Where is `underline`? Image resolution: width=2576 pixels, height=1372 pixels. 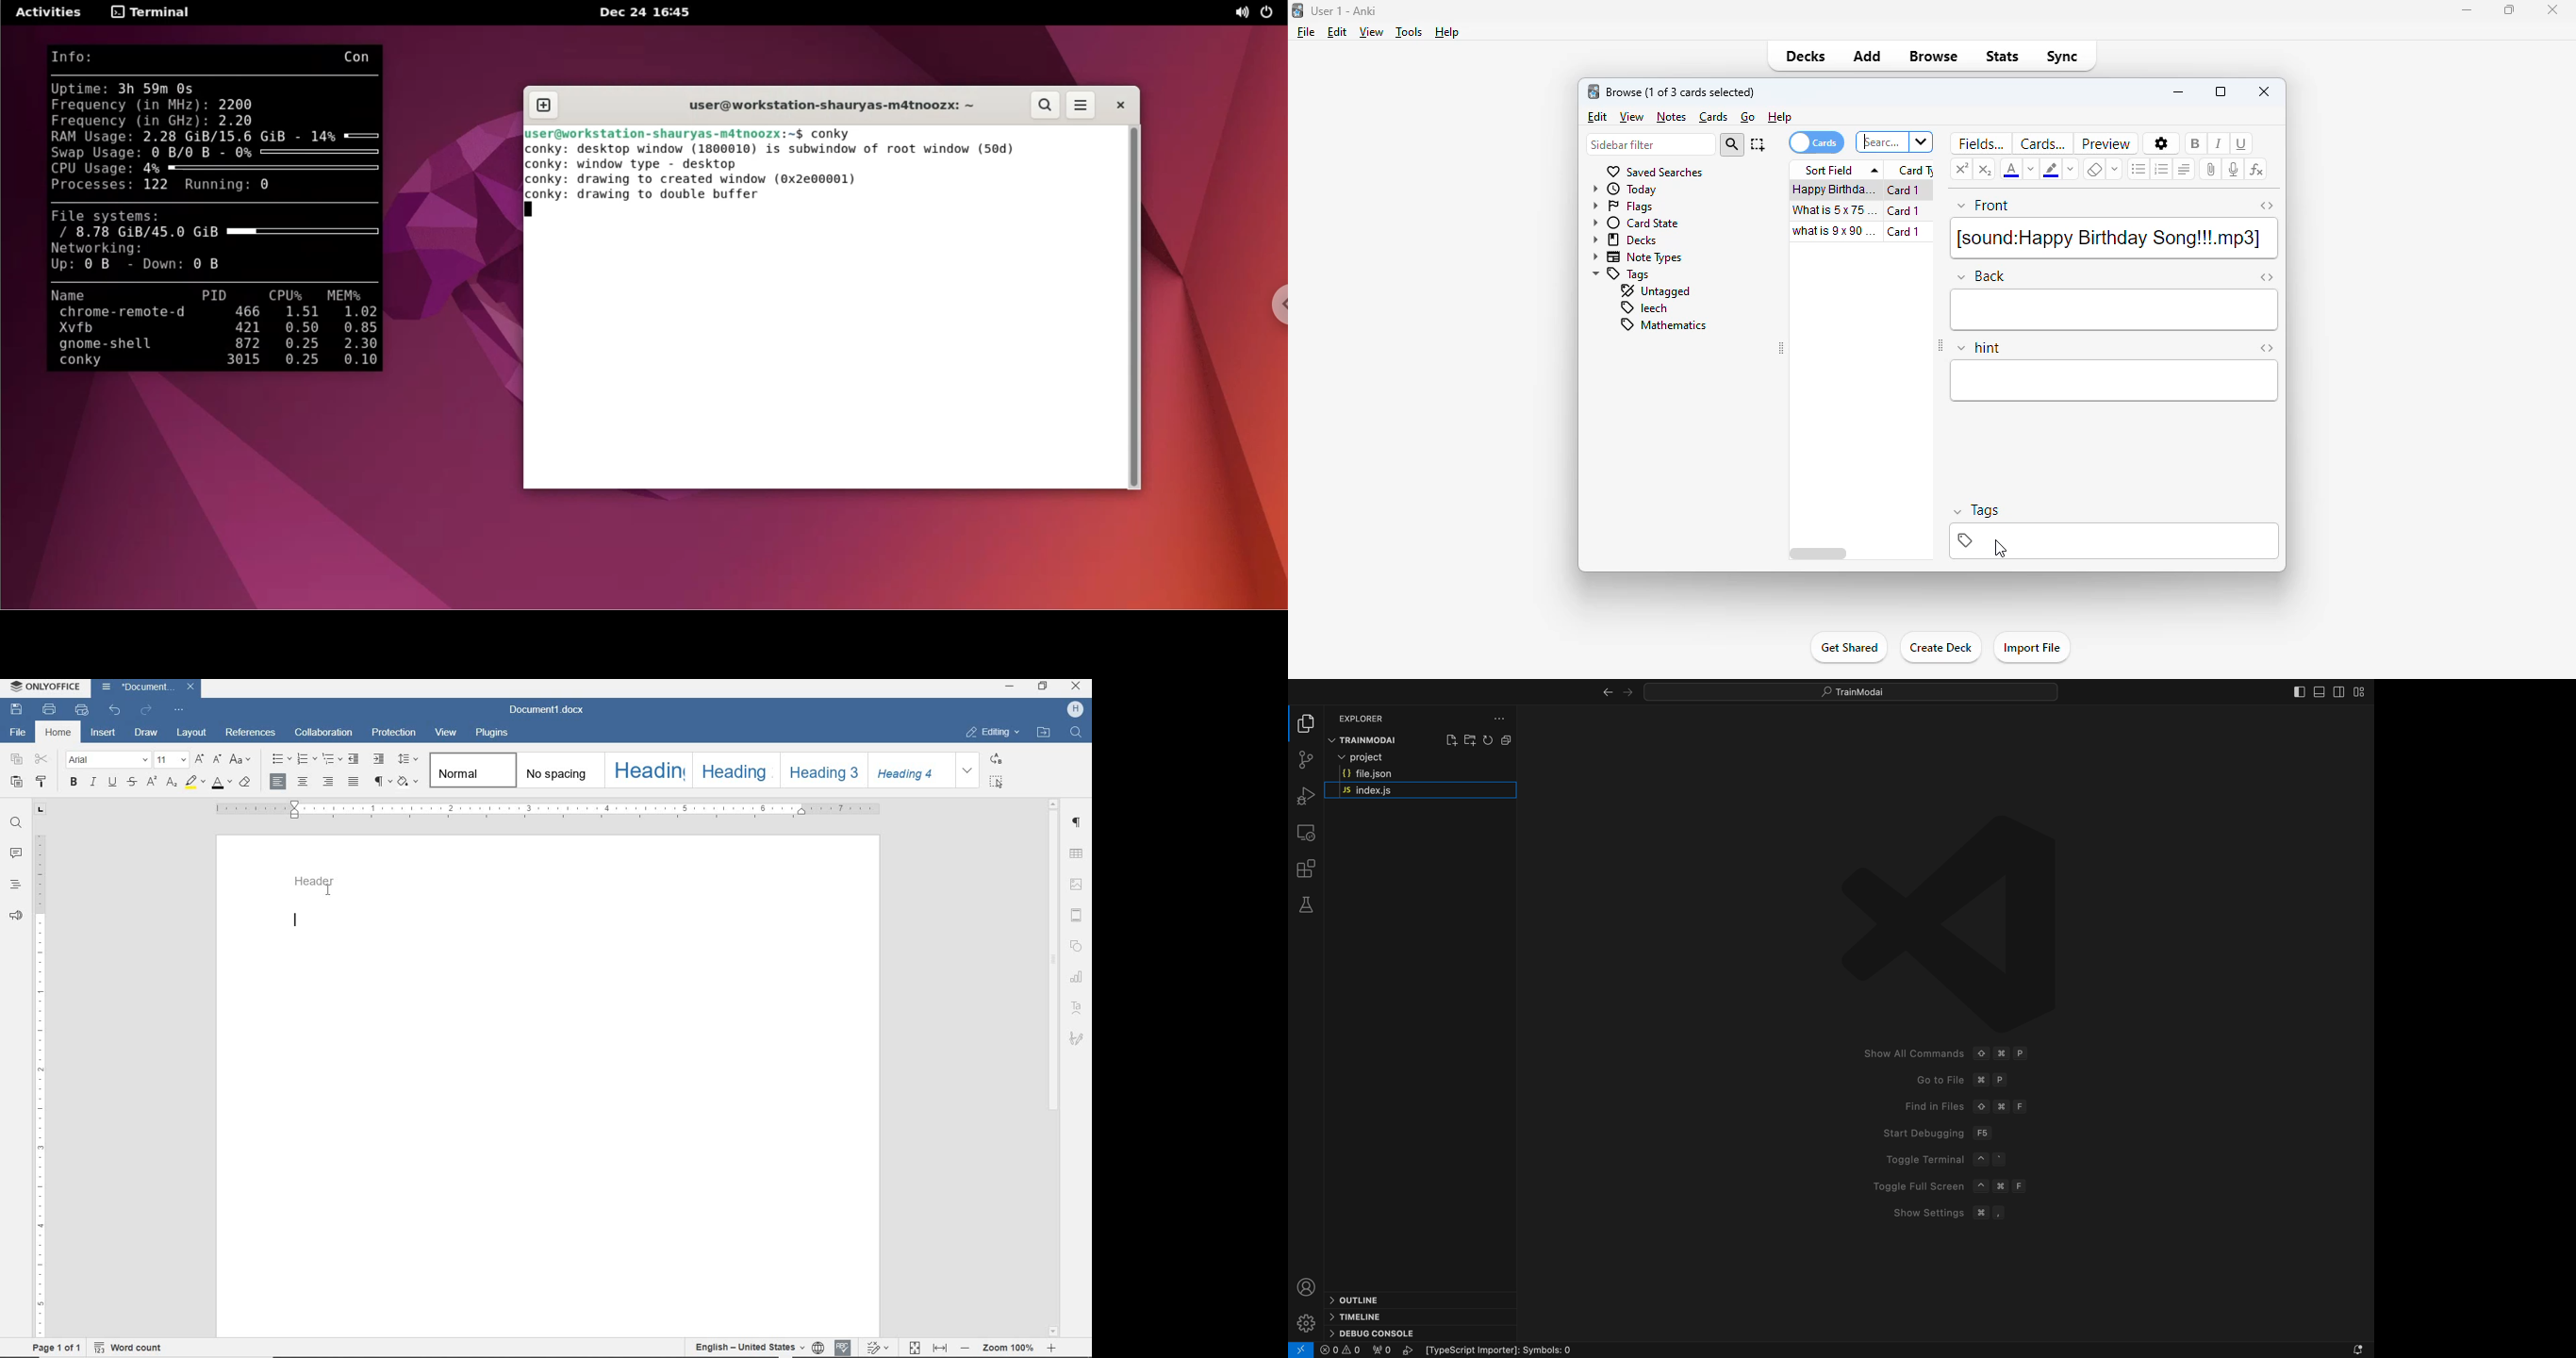
underline is located at coordinates (2243, 143).